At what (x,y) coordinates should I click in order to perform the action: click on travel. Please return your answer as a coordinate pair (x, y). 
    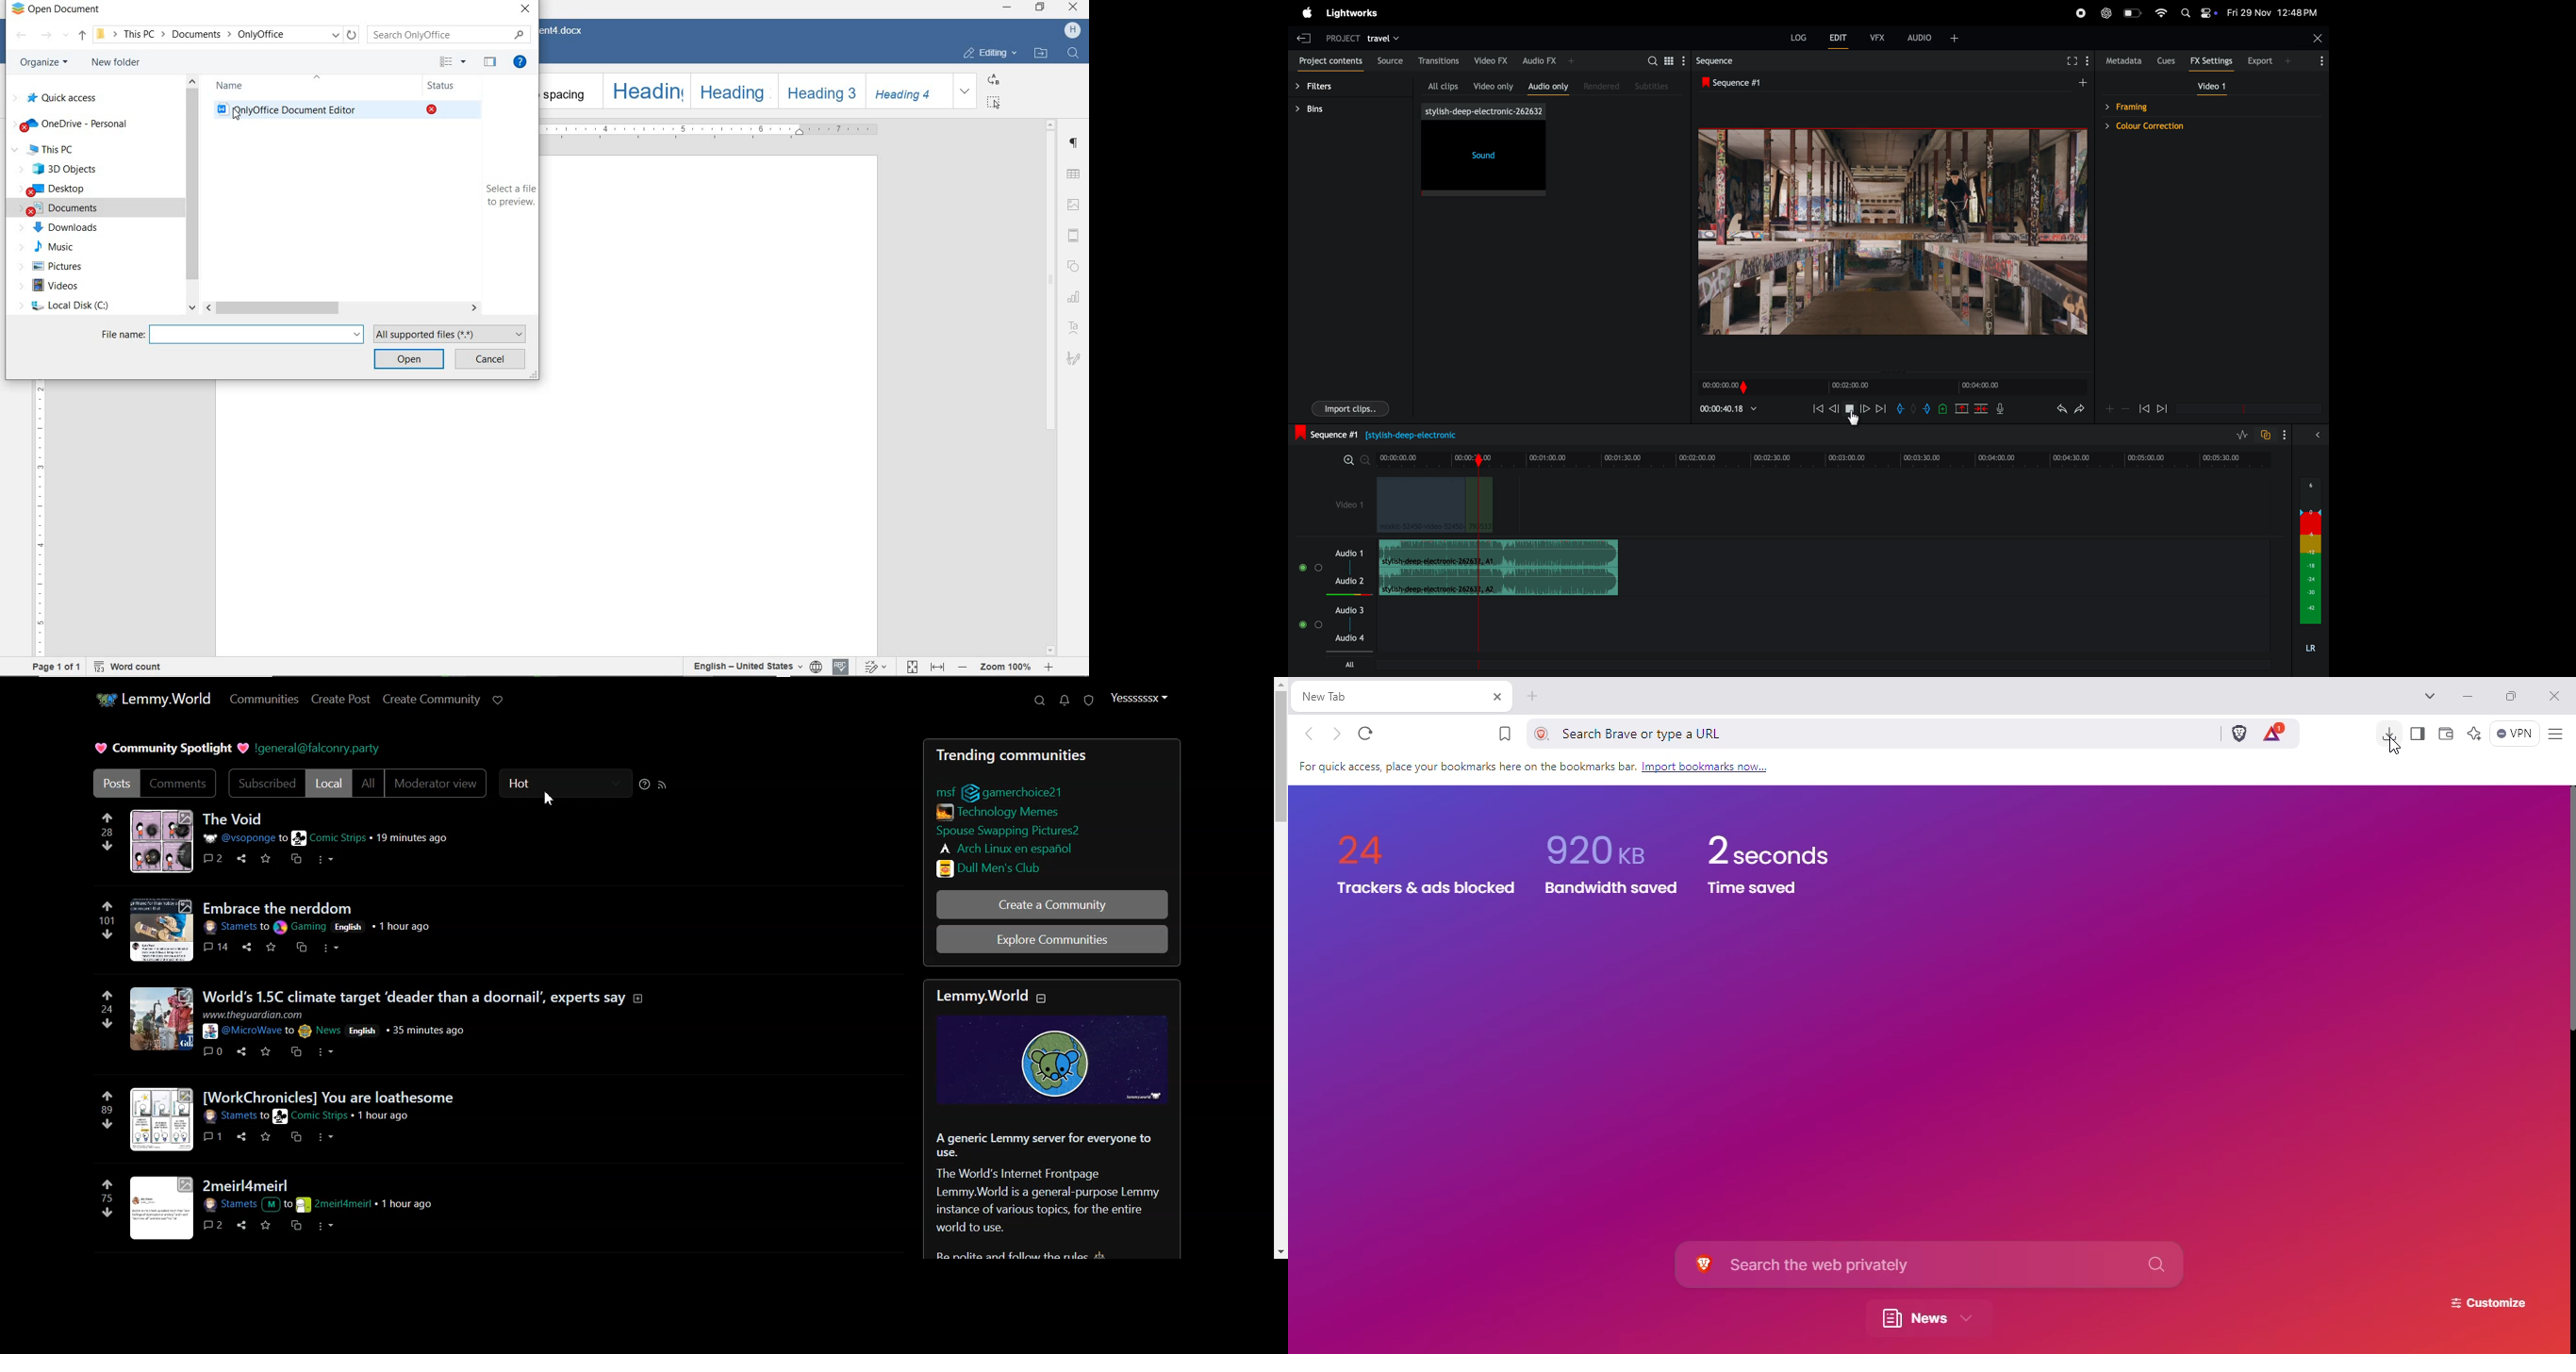
    Looking at the image, I should click on (1389, 37).